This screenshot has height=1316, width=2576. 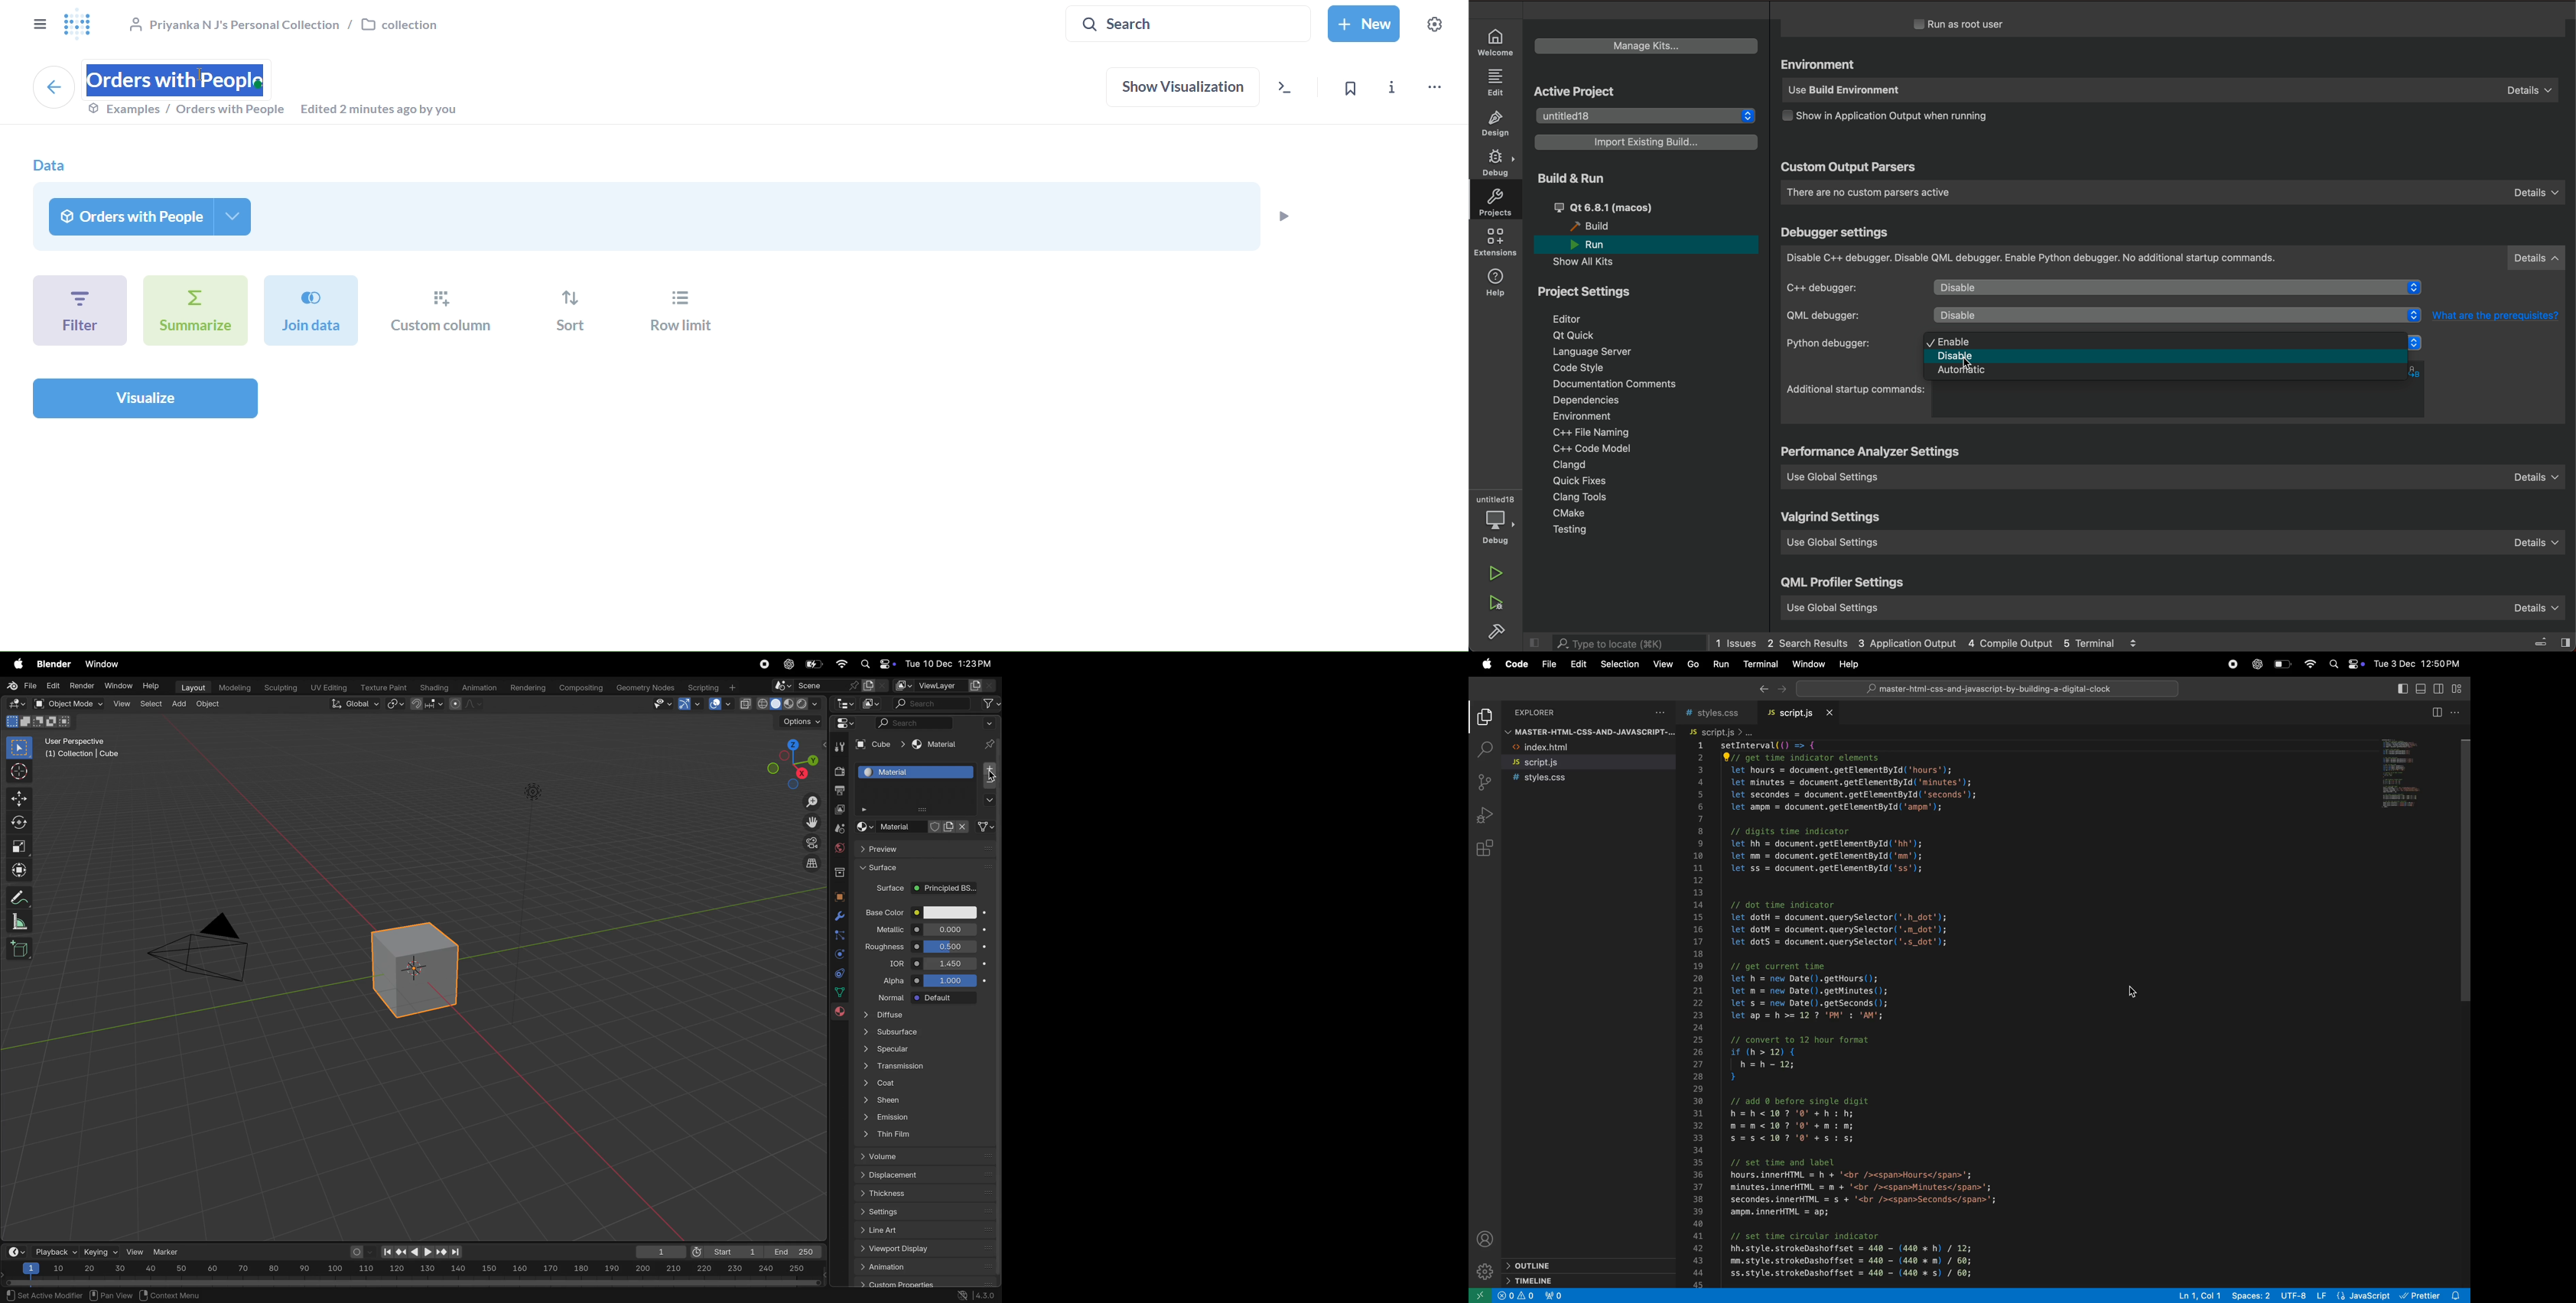 I want to click on join data, so click(x=312, y=309).